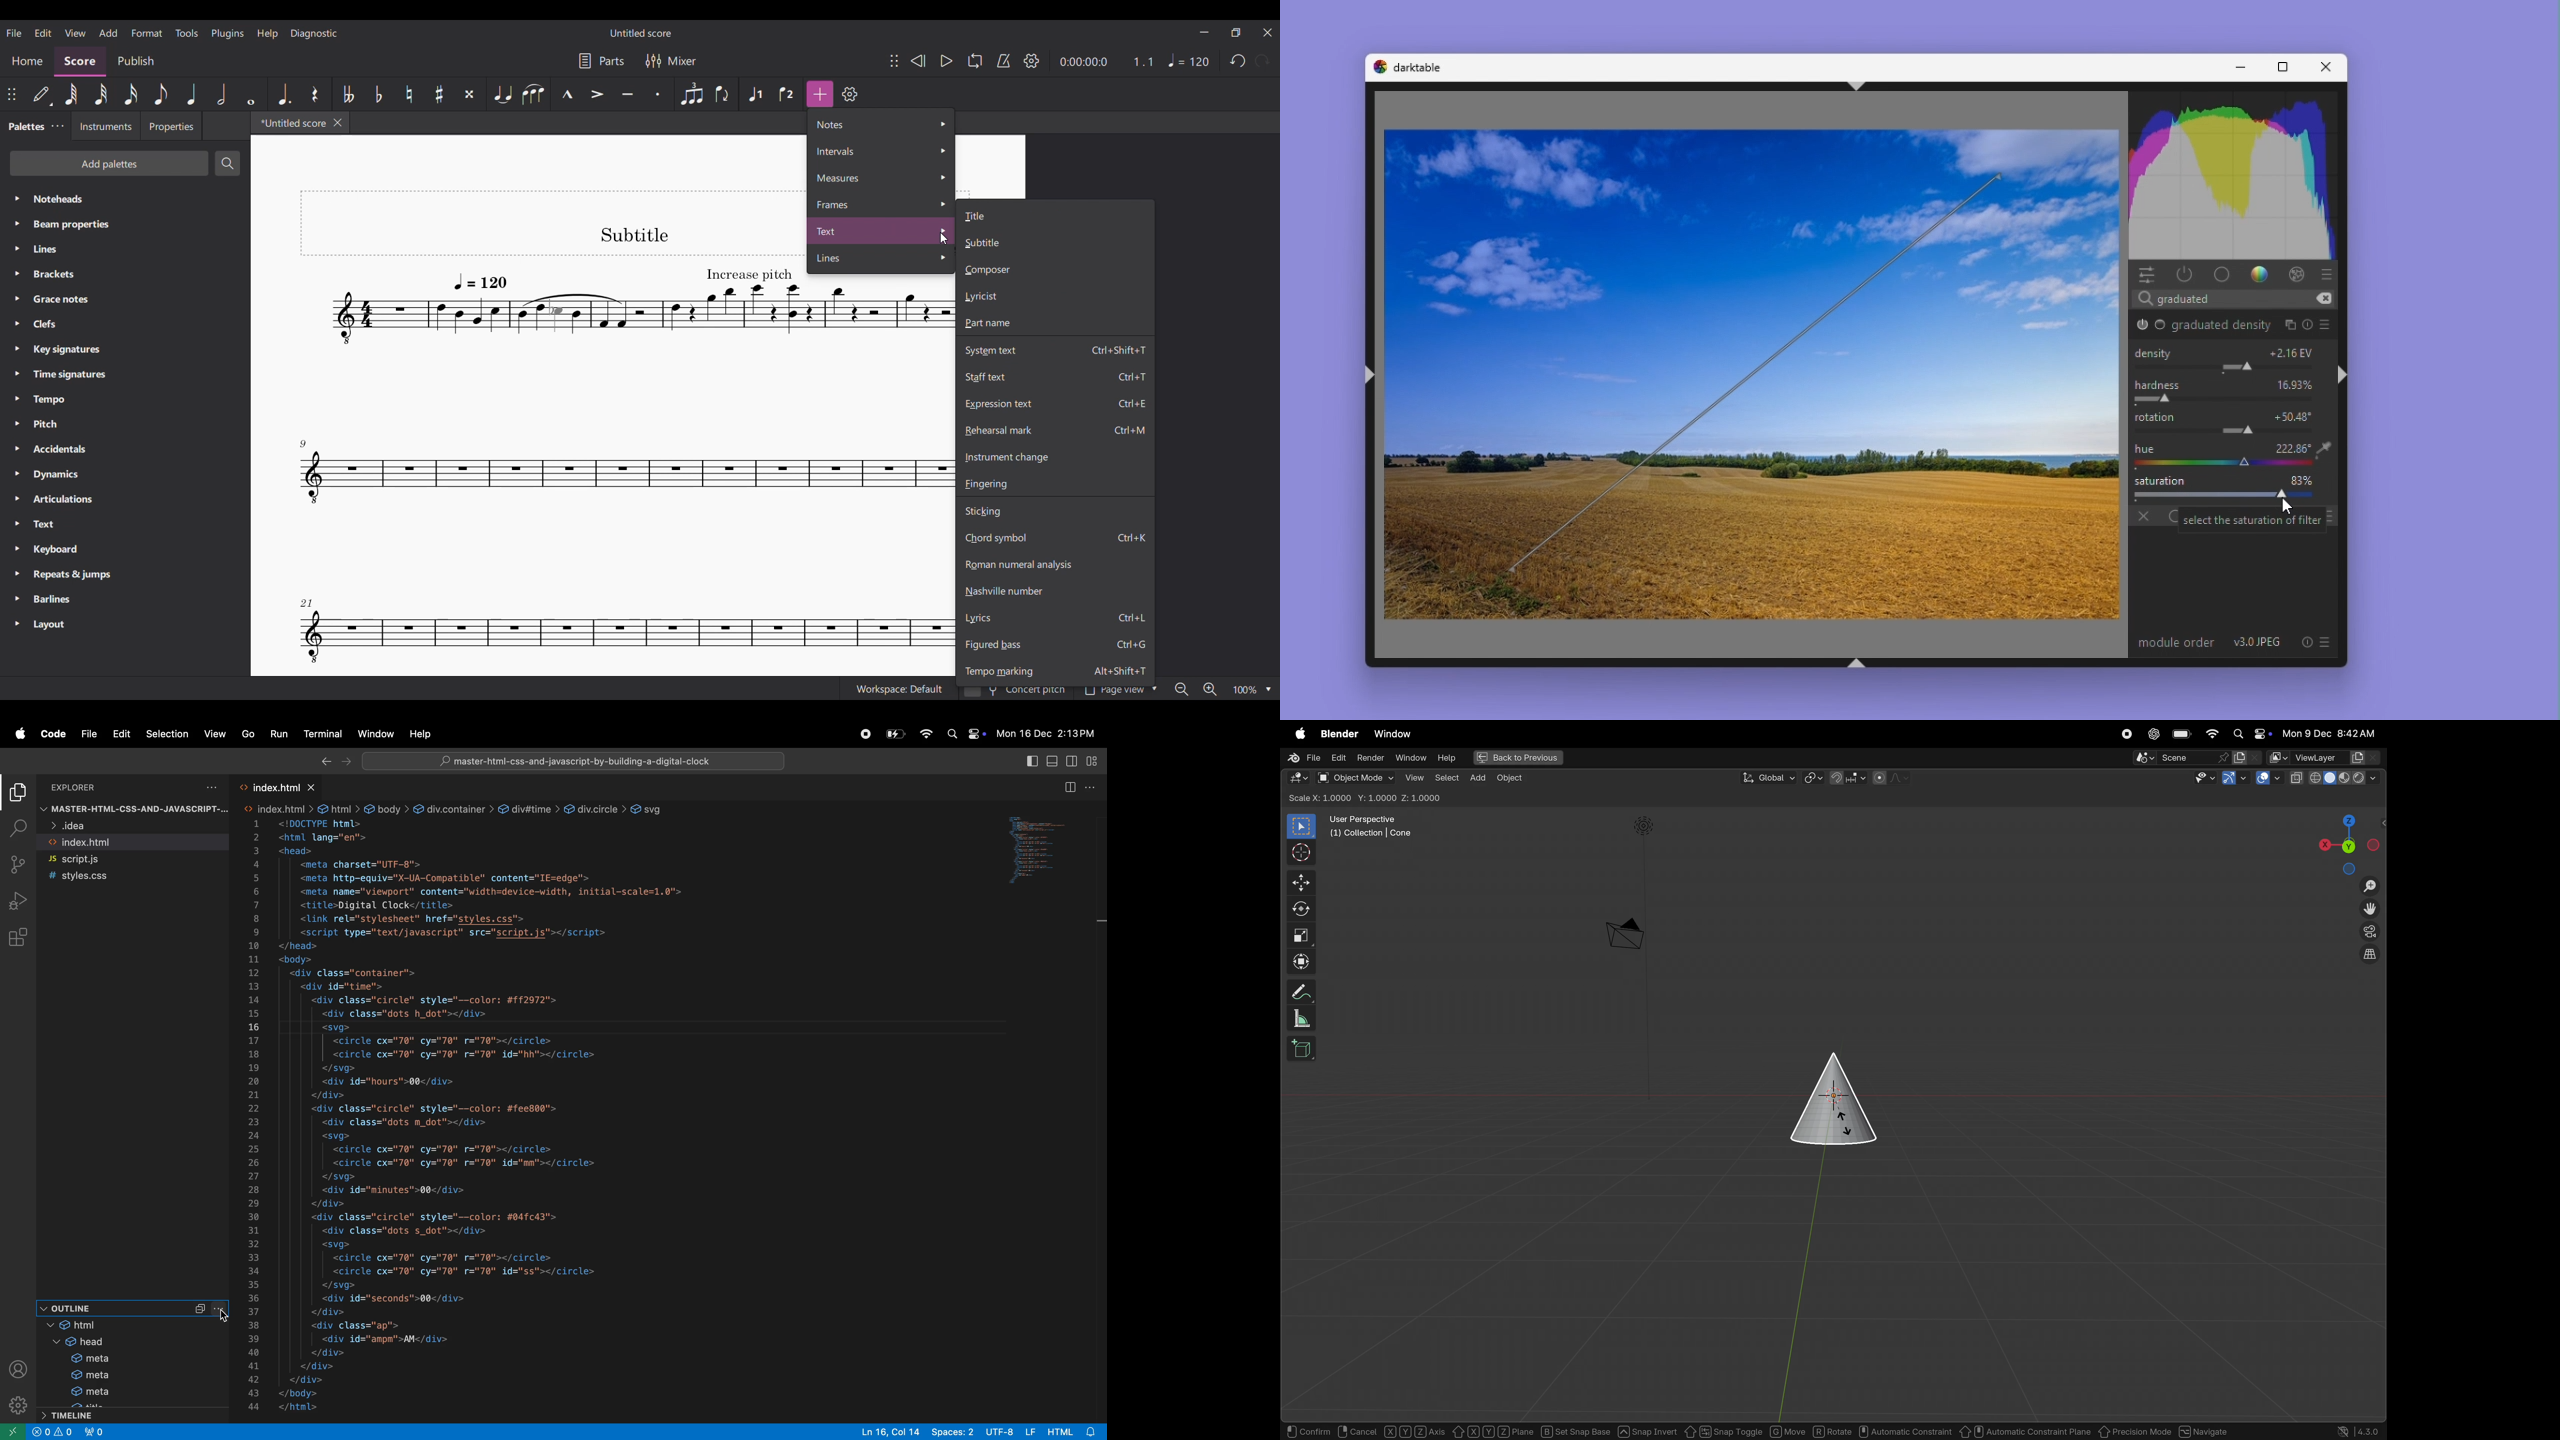  What do you see at coordinates (2185, 273) in the screenshot?
I see `Power` at bounding box center [2185, 273].